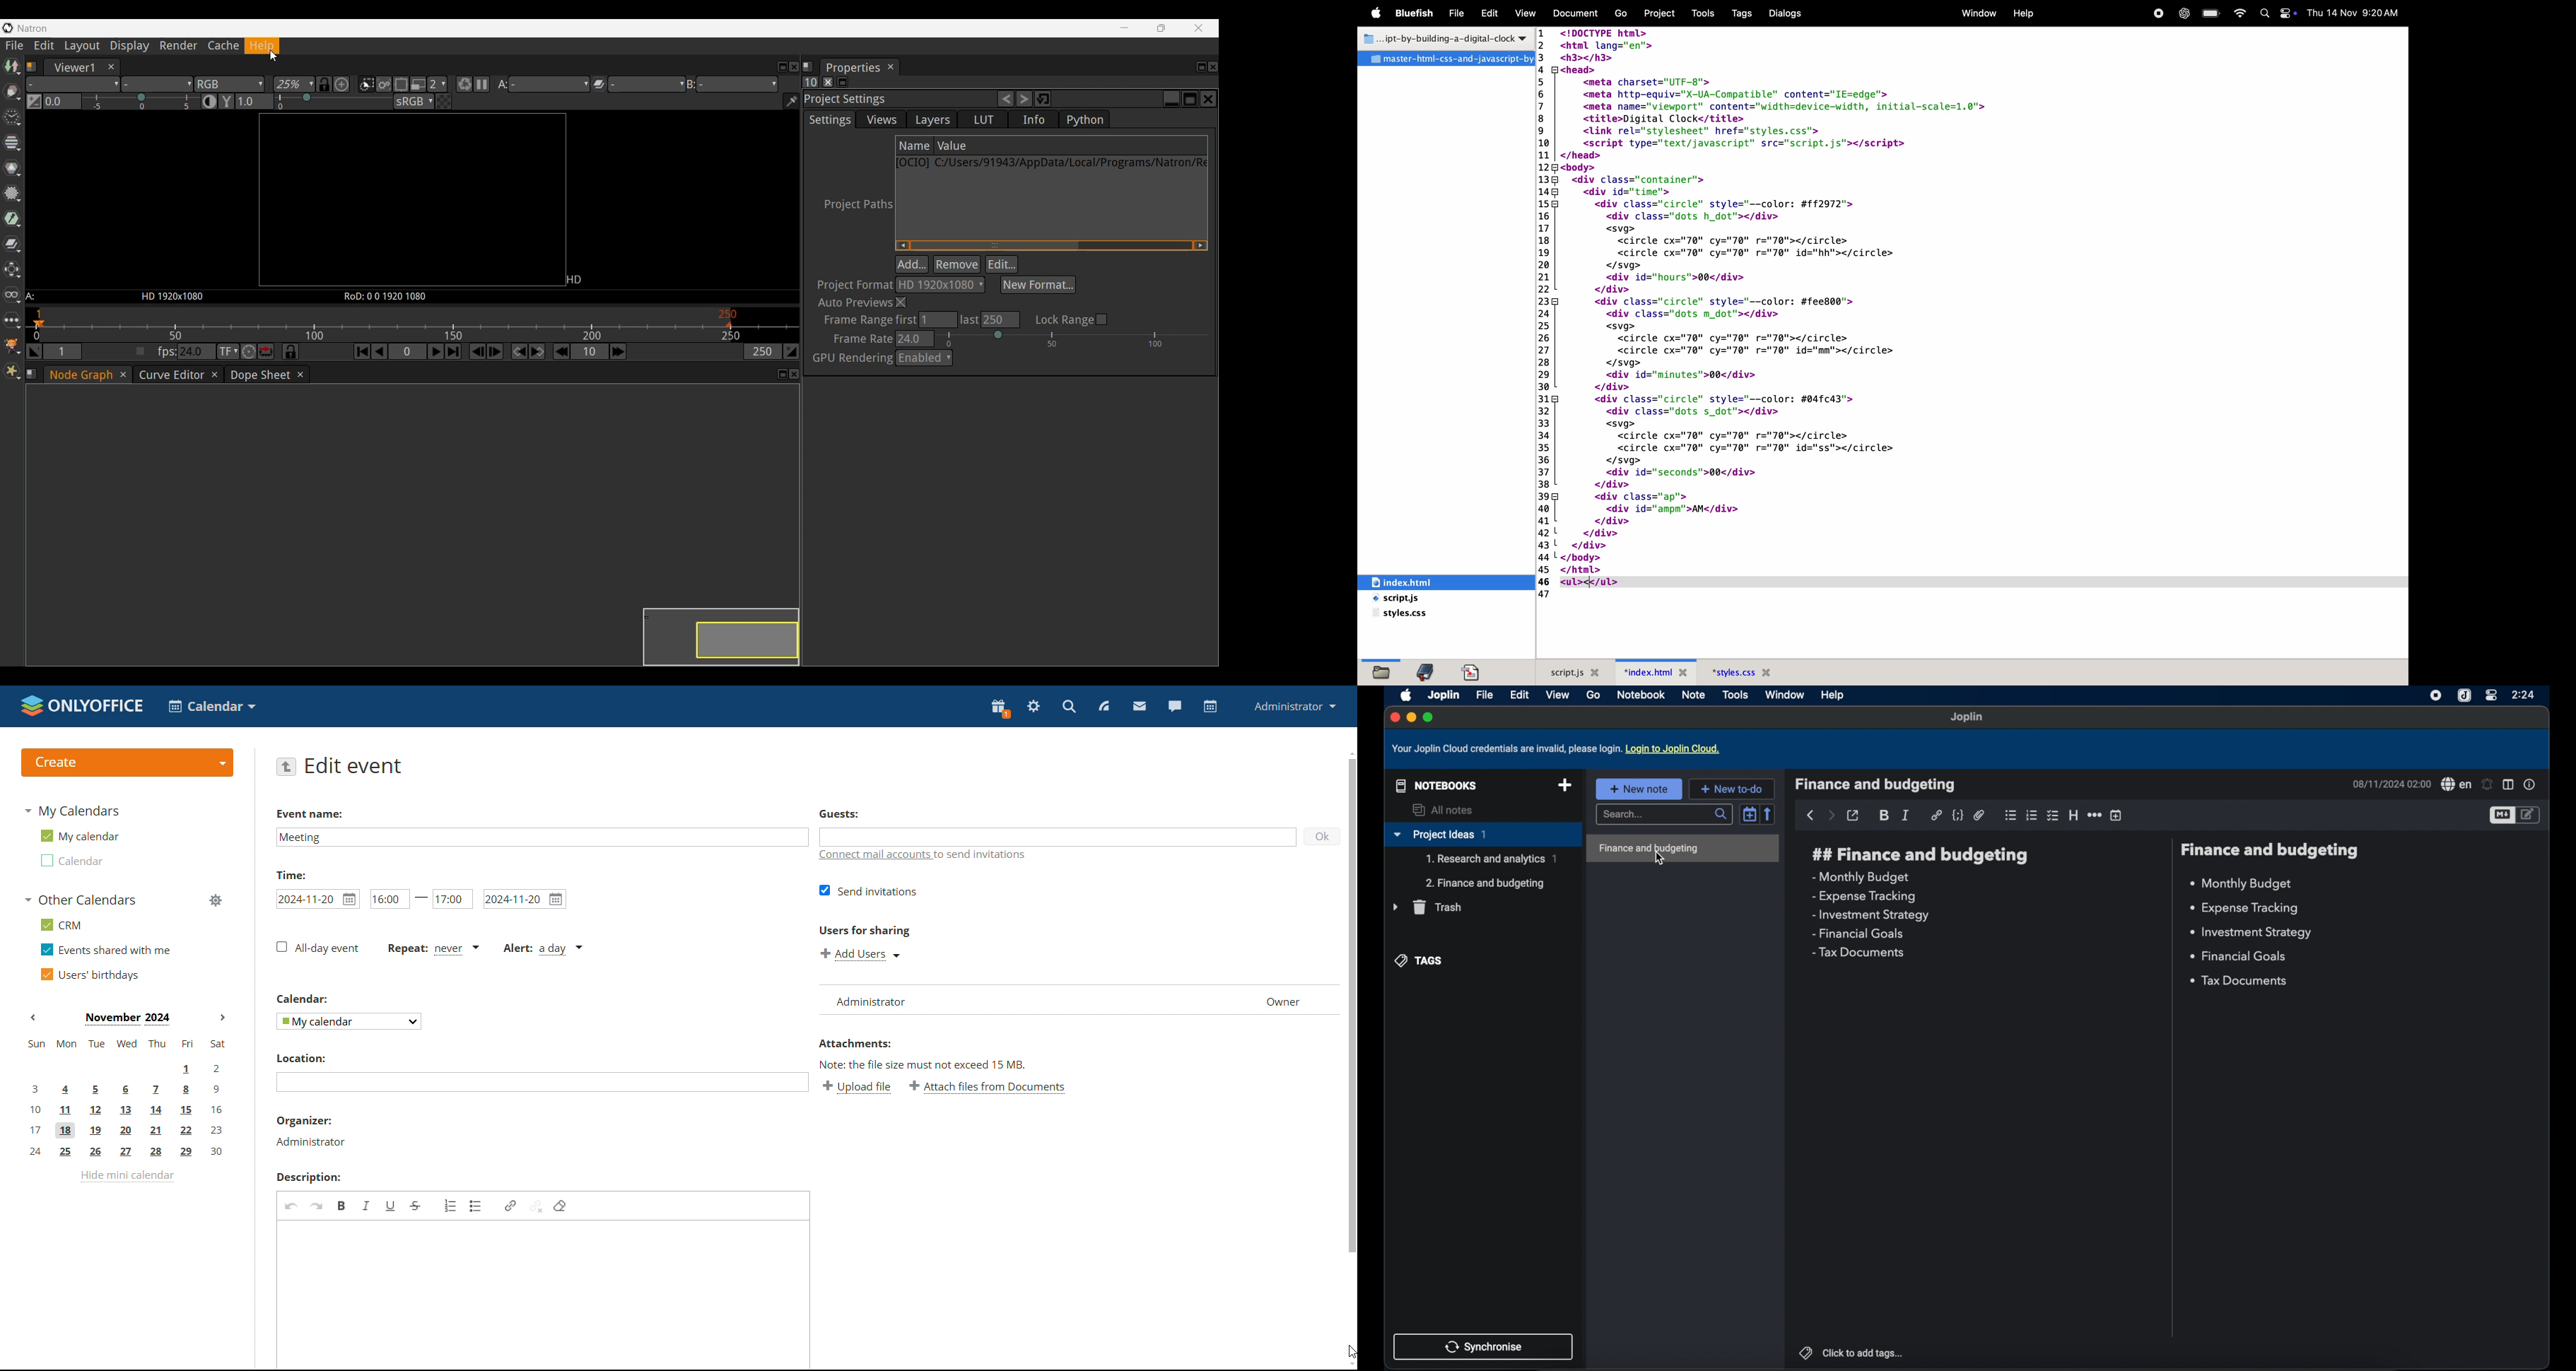 This screenshot has height=1372, width=2576. I want to click on close, so click(1393, 717).